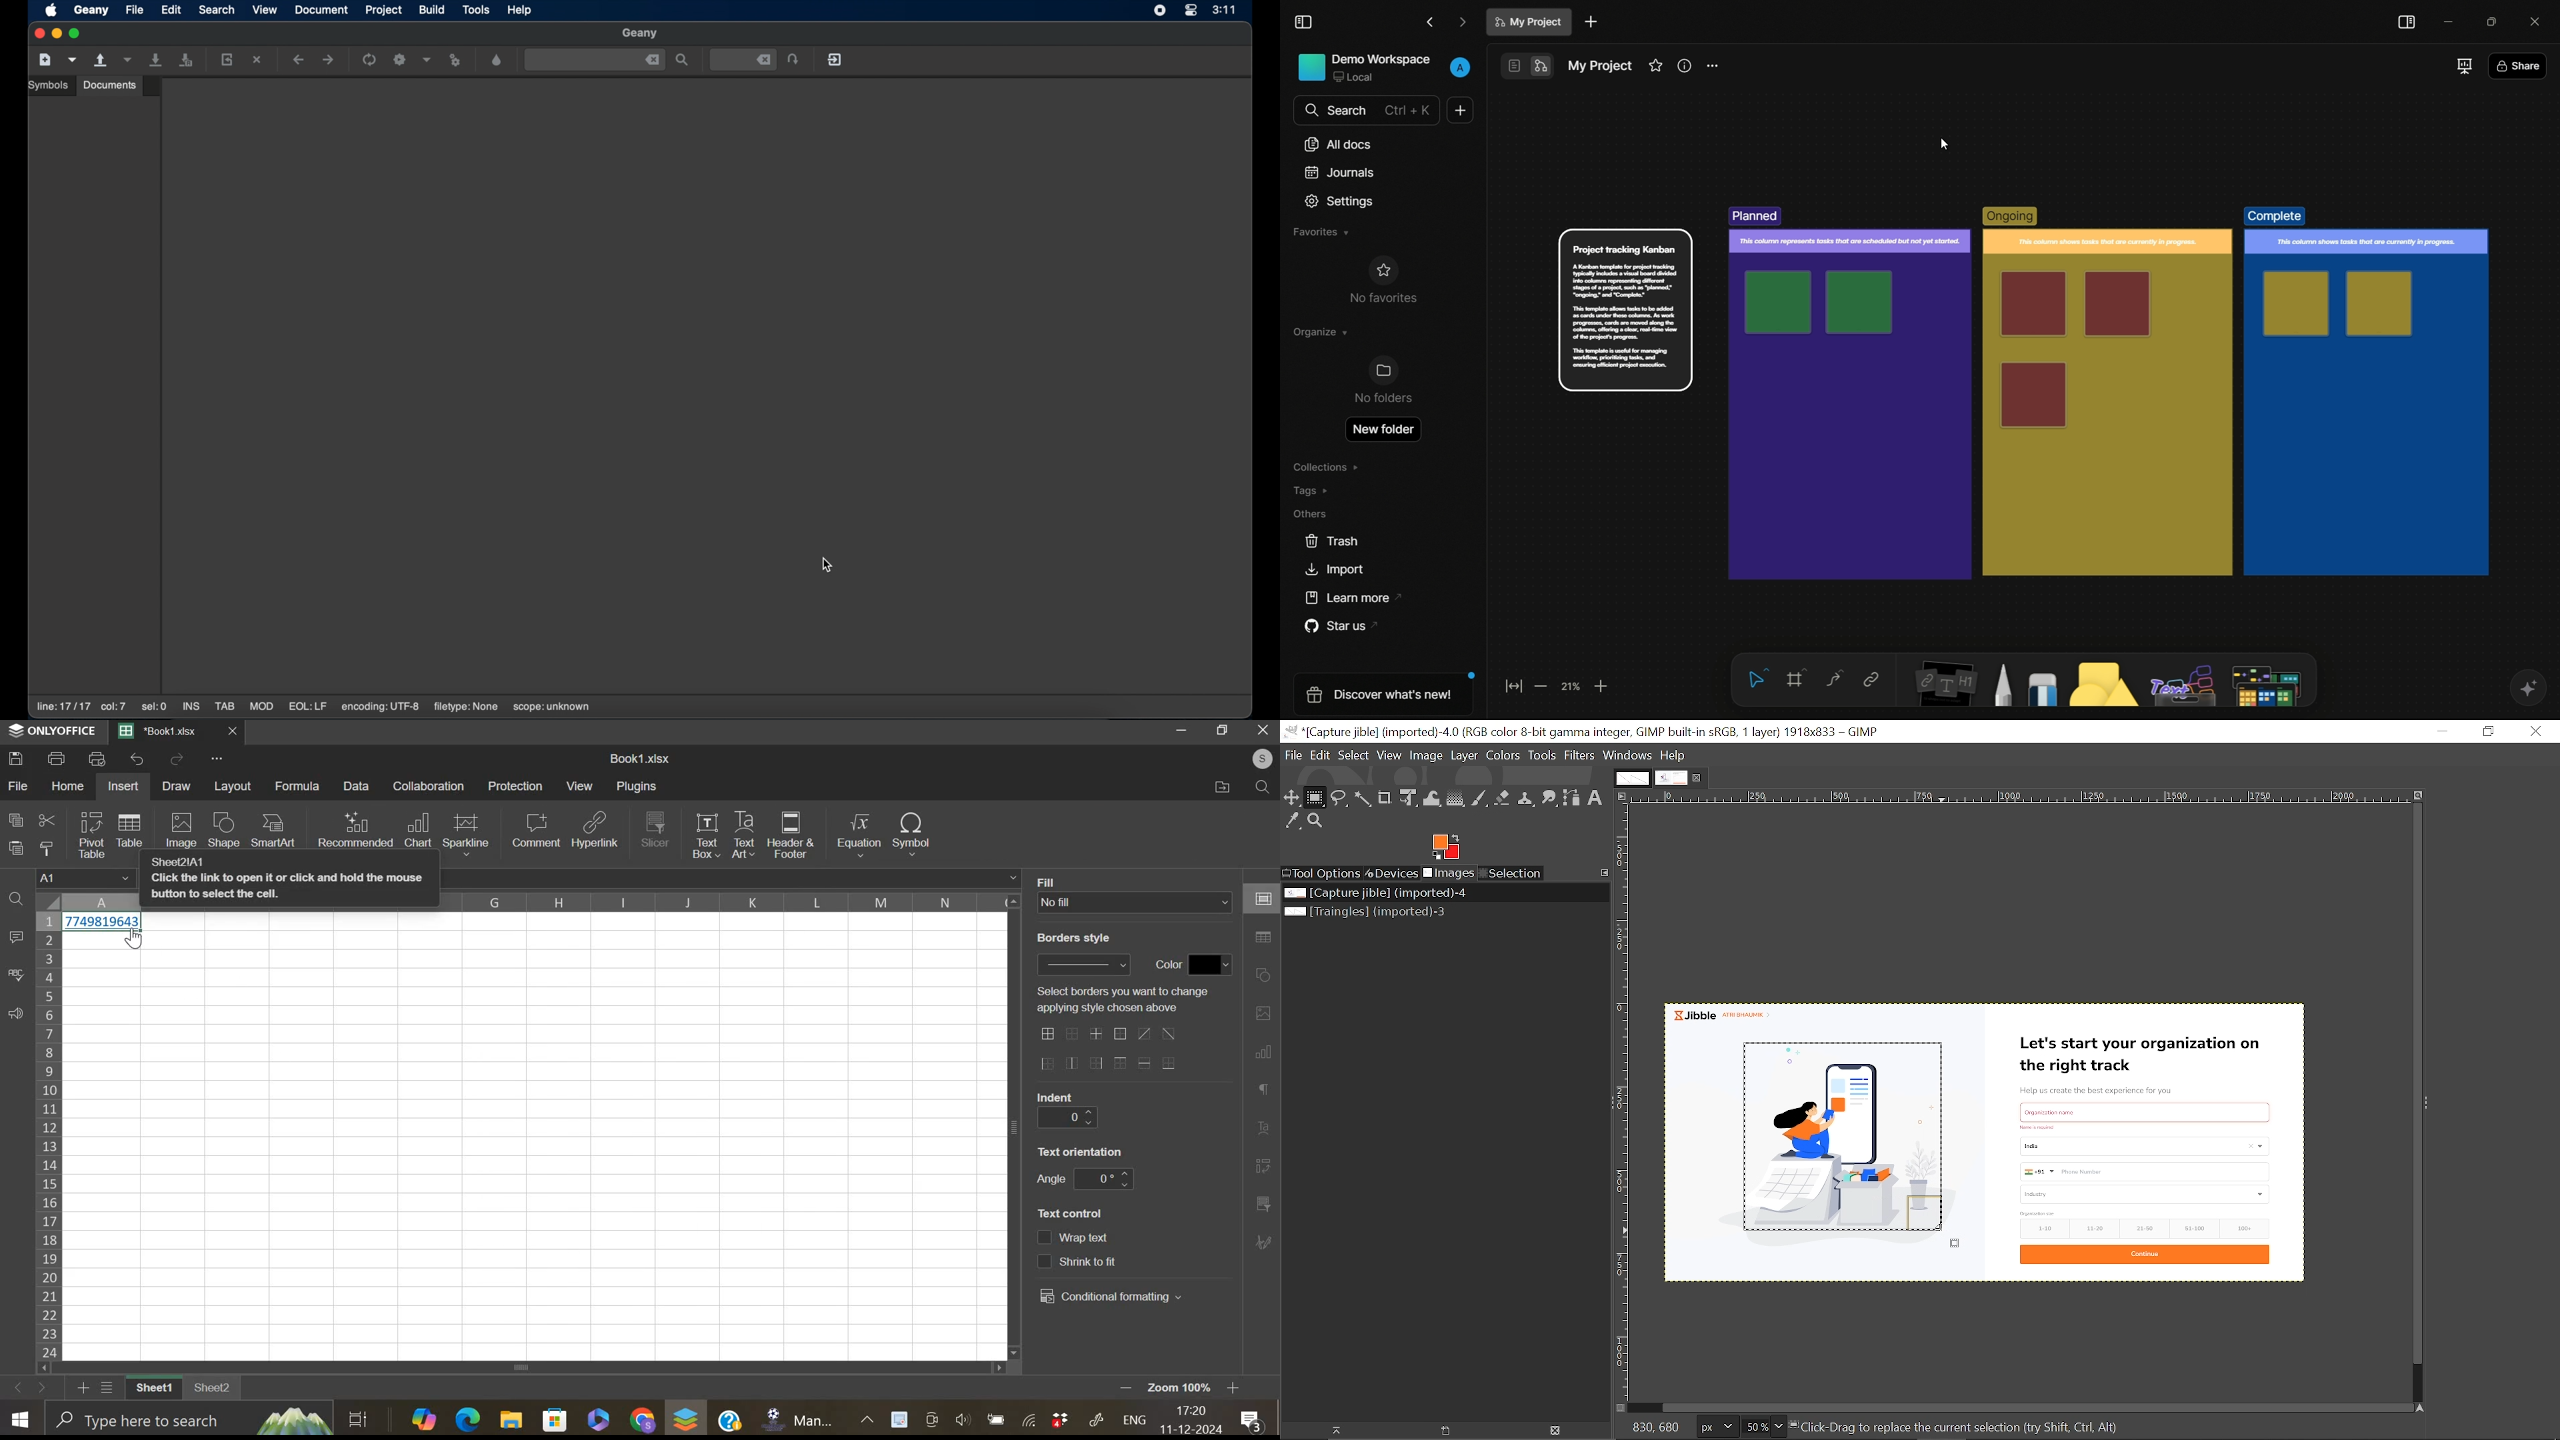  What do you see at coordinates (265, 9) in the screenshot?
I see `view` at bounding box center [265, 9].